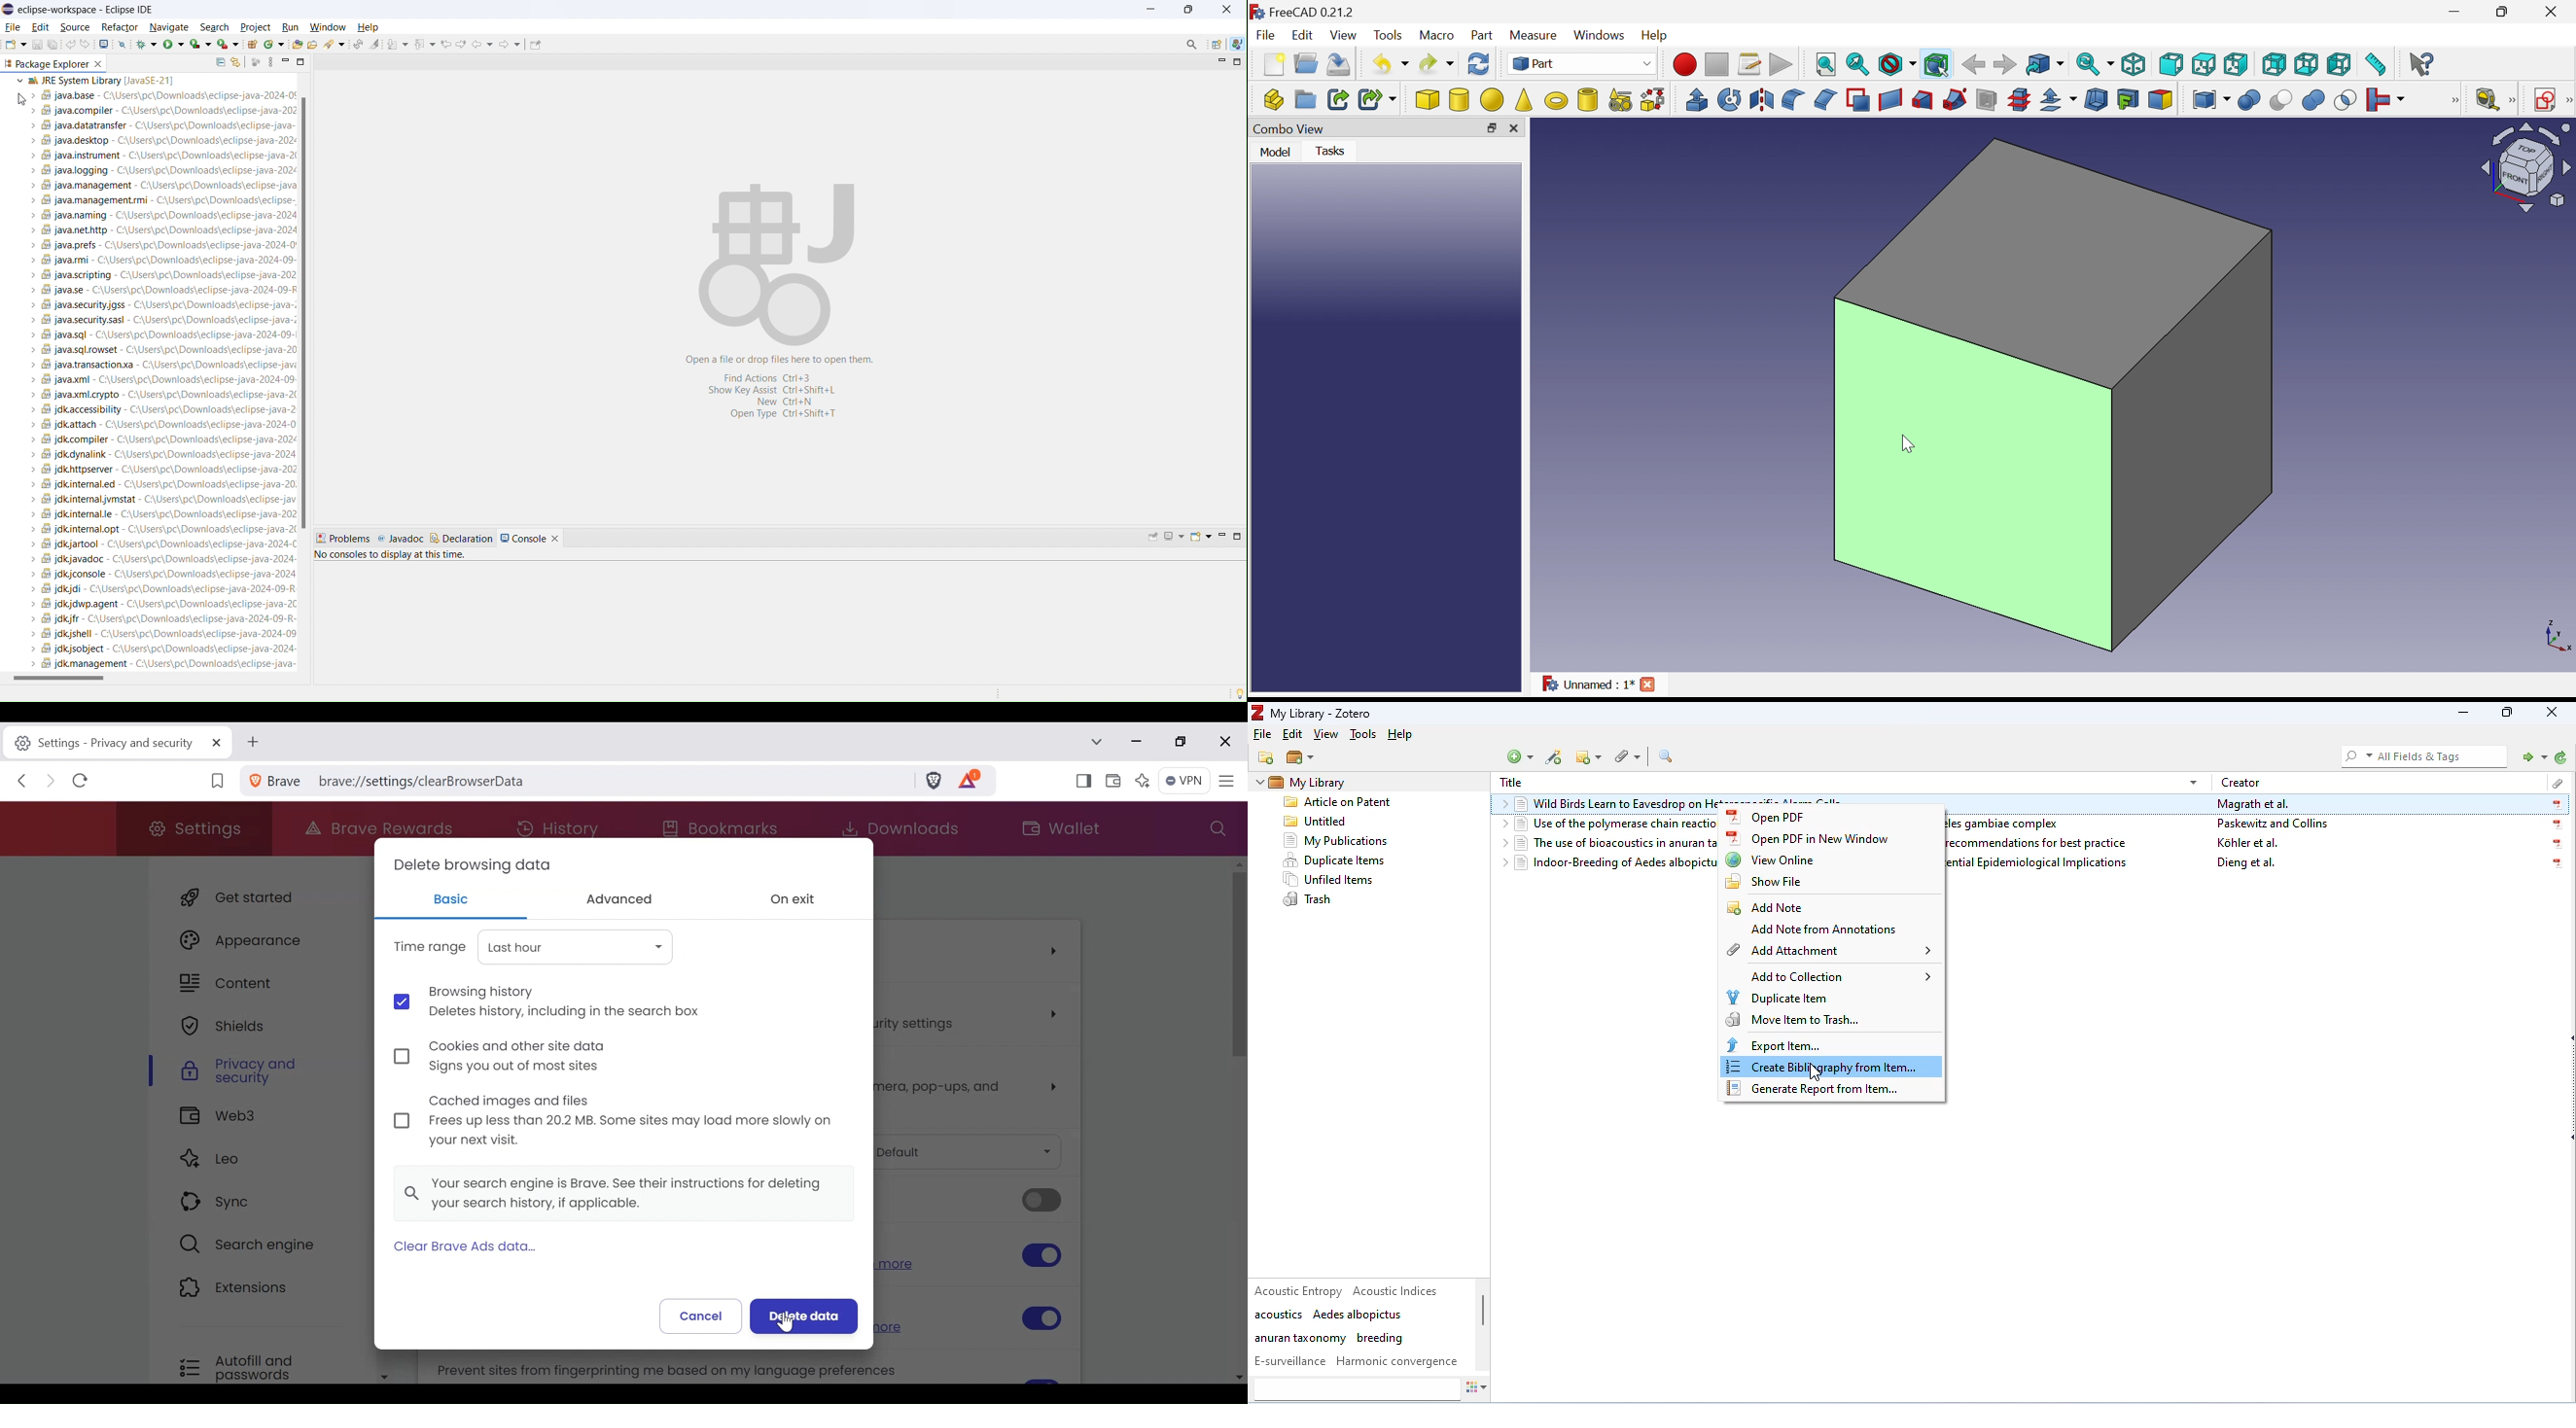 Image resolution: width=2576 pixels, height=1428 pixels. Describe the element at coordinates (2172, 64) in the screenshot. I see `Front` at that location.